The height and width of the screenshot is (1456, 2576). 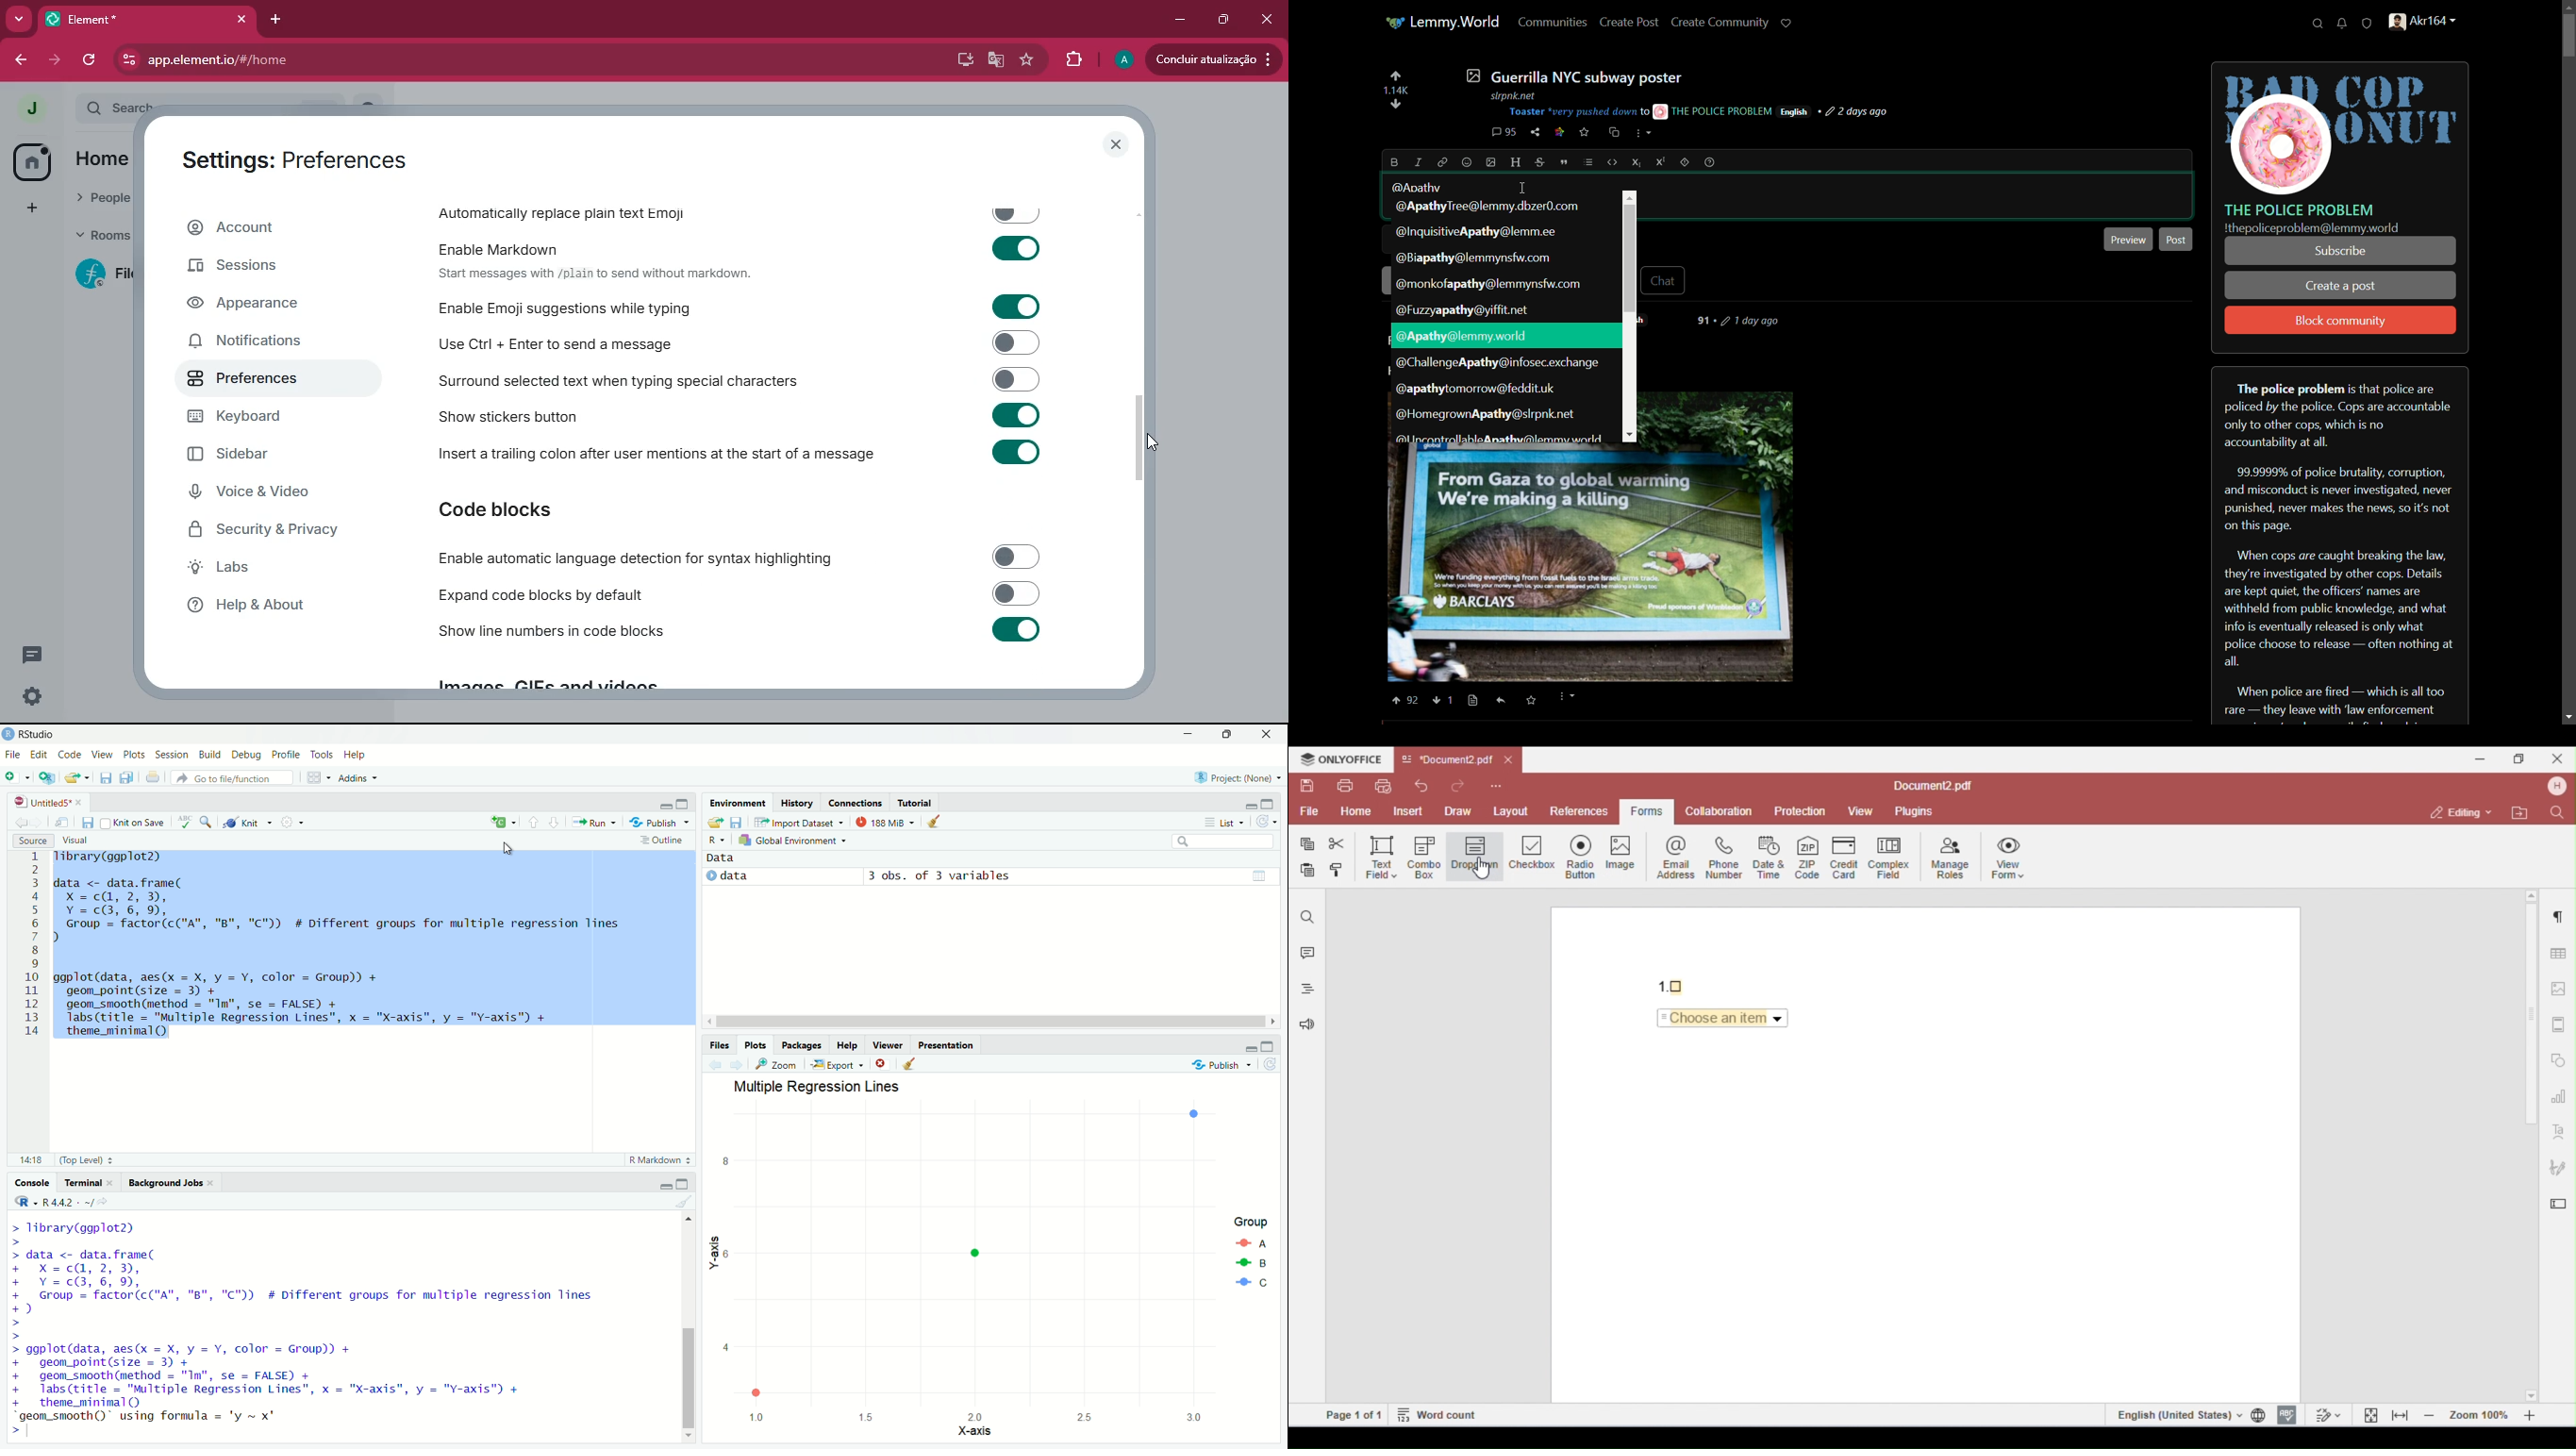 What do you see at coordinates (920, 800) in the screenshot?
I see `Tutorial` at bounding box center [920, 800].